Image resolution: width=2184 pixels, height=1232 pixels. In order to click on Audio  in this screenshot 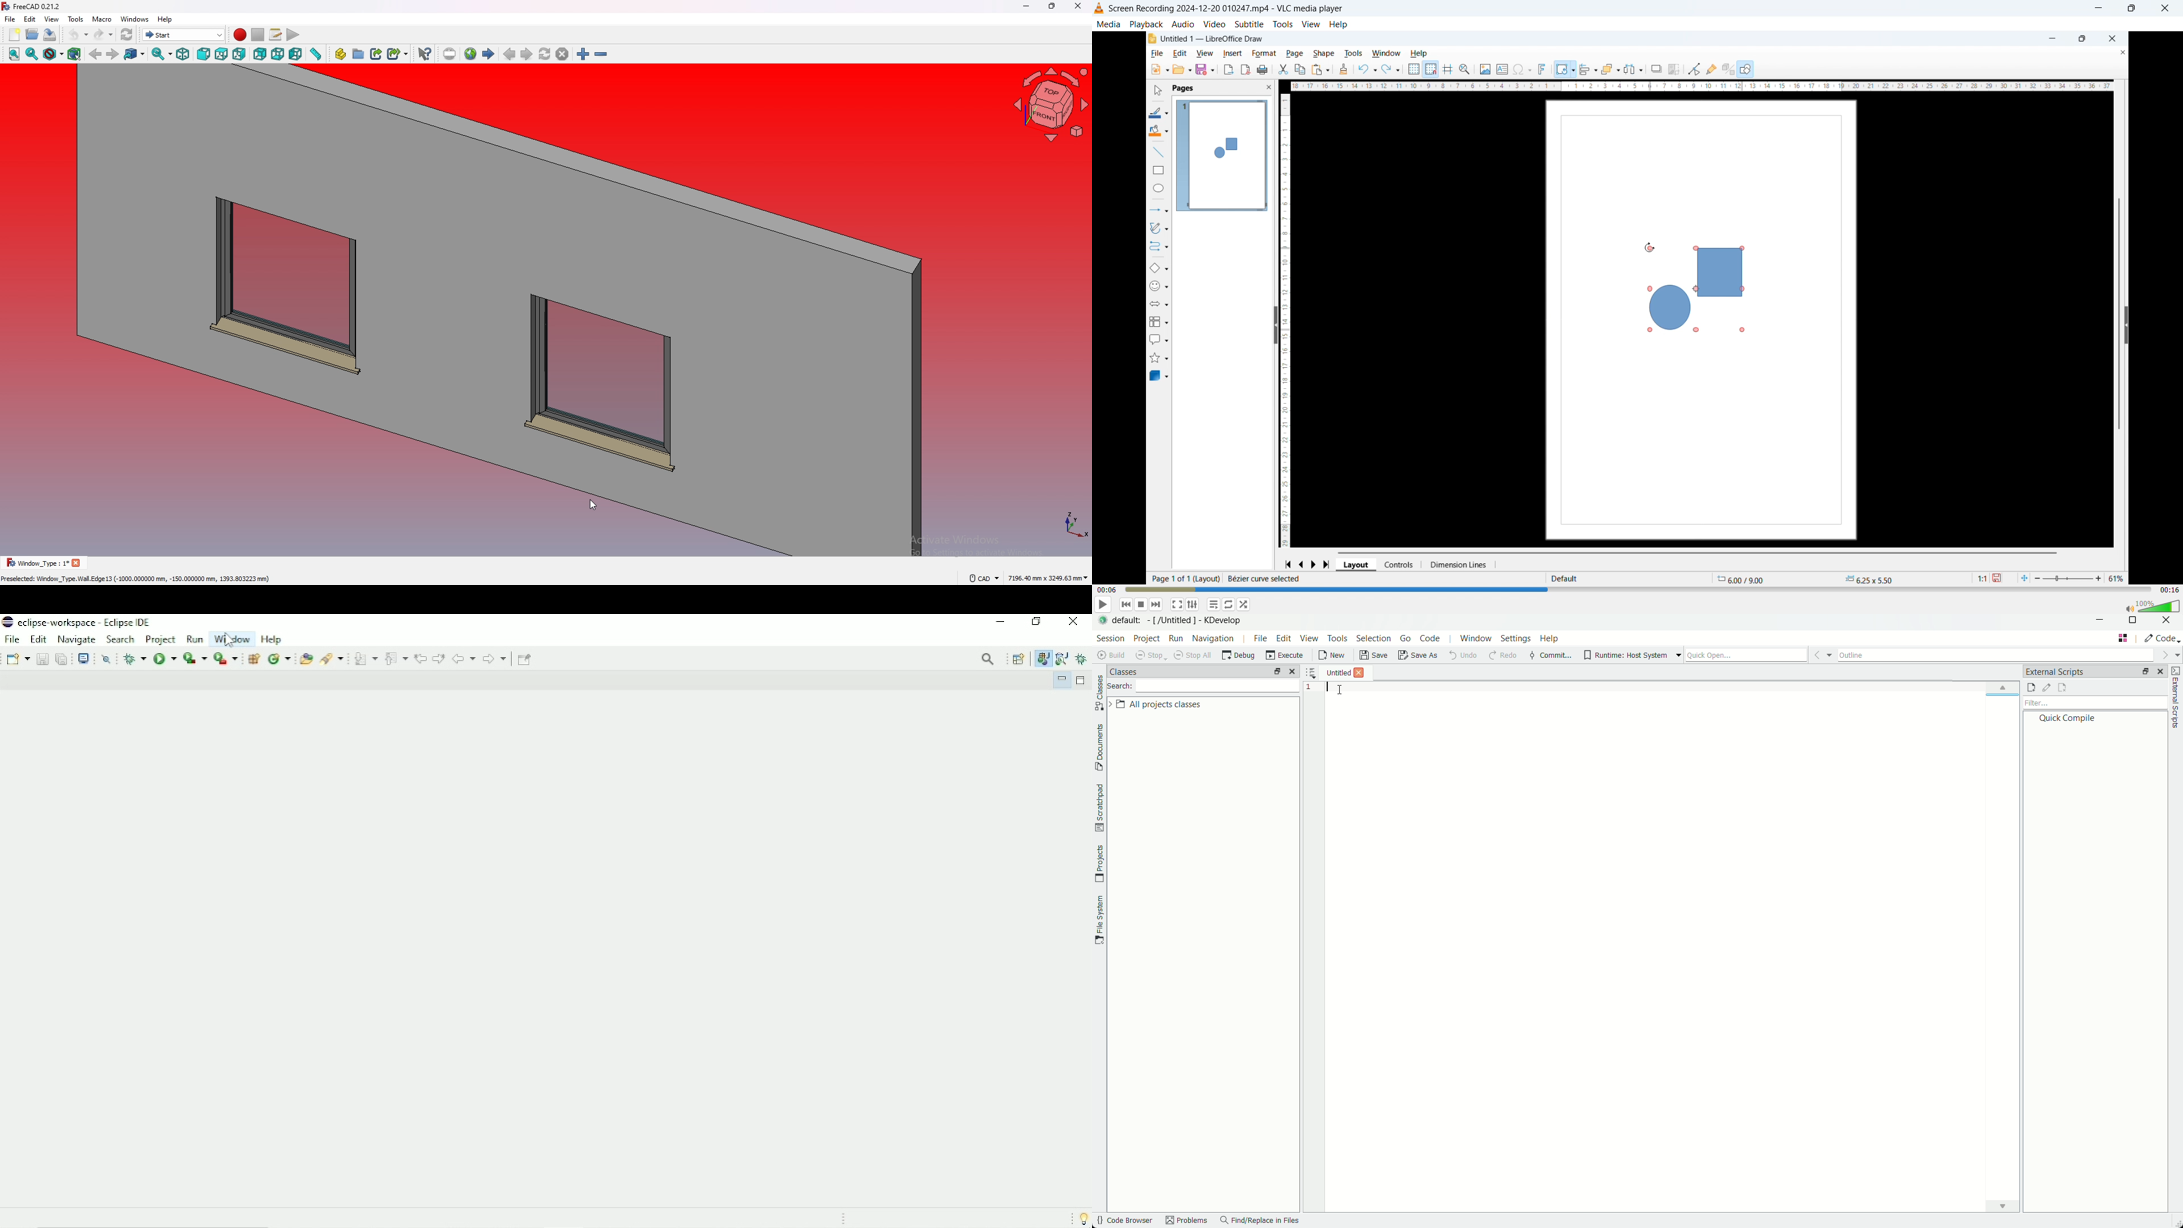, I will do `click(1183, 24)`.